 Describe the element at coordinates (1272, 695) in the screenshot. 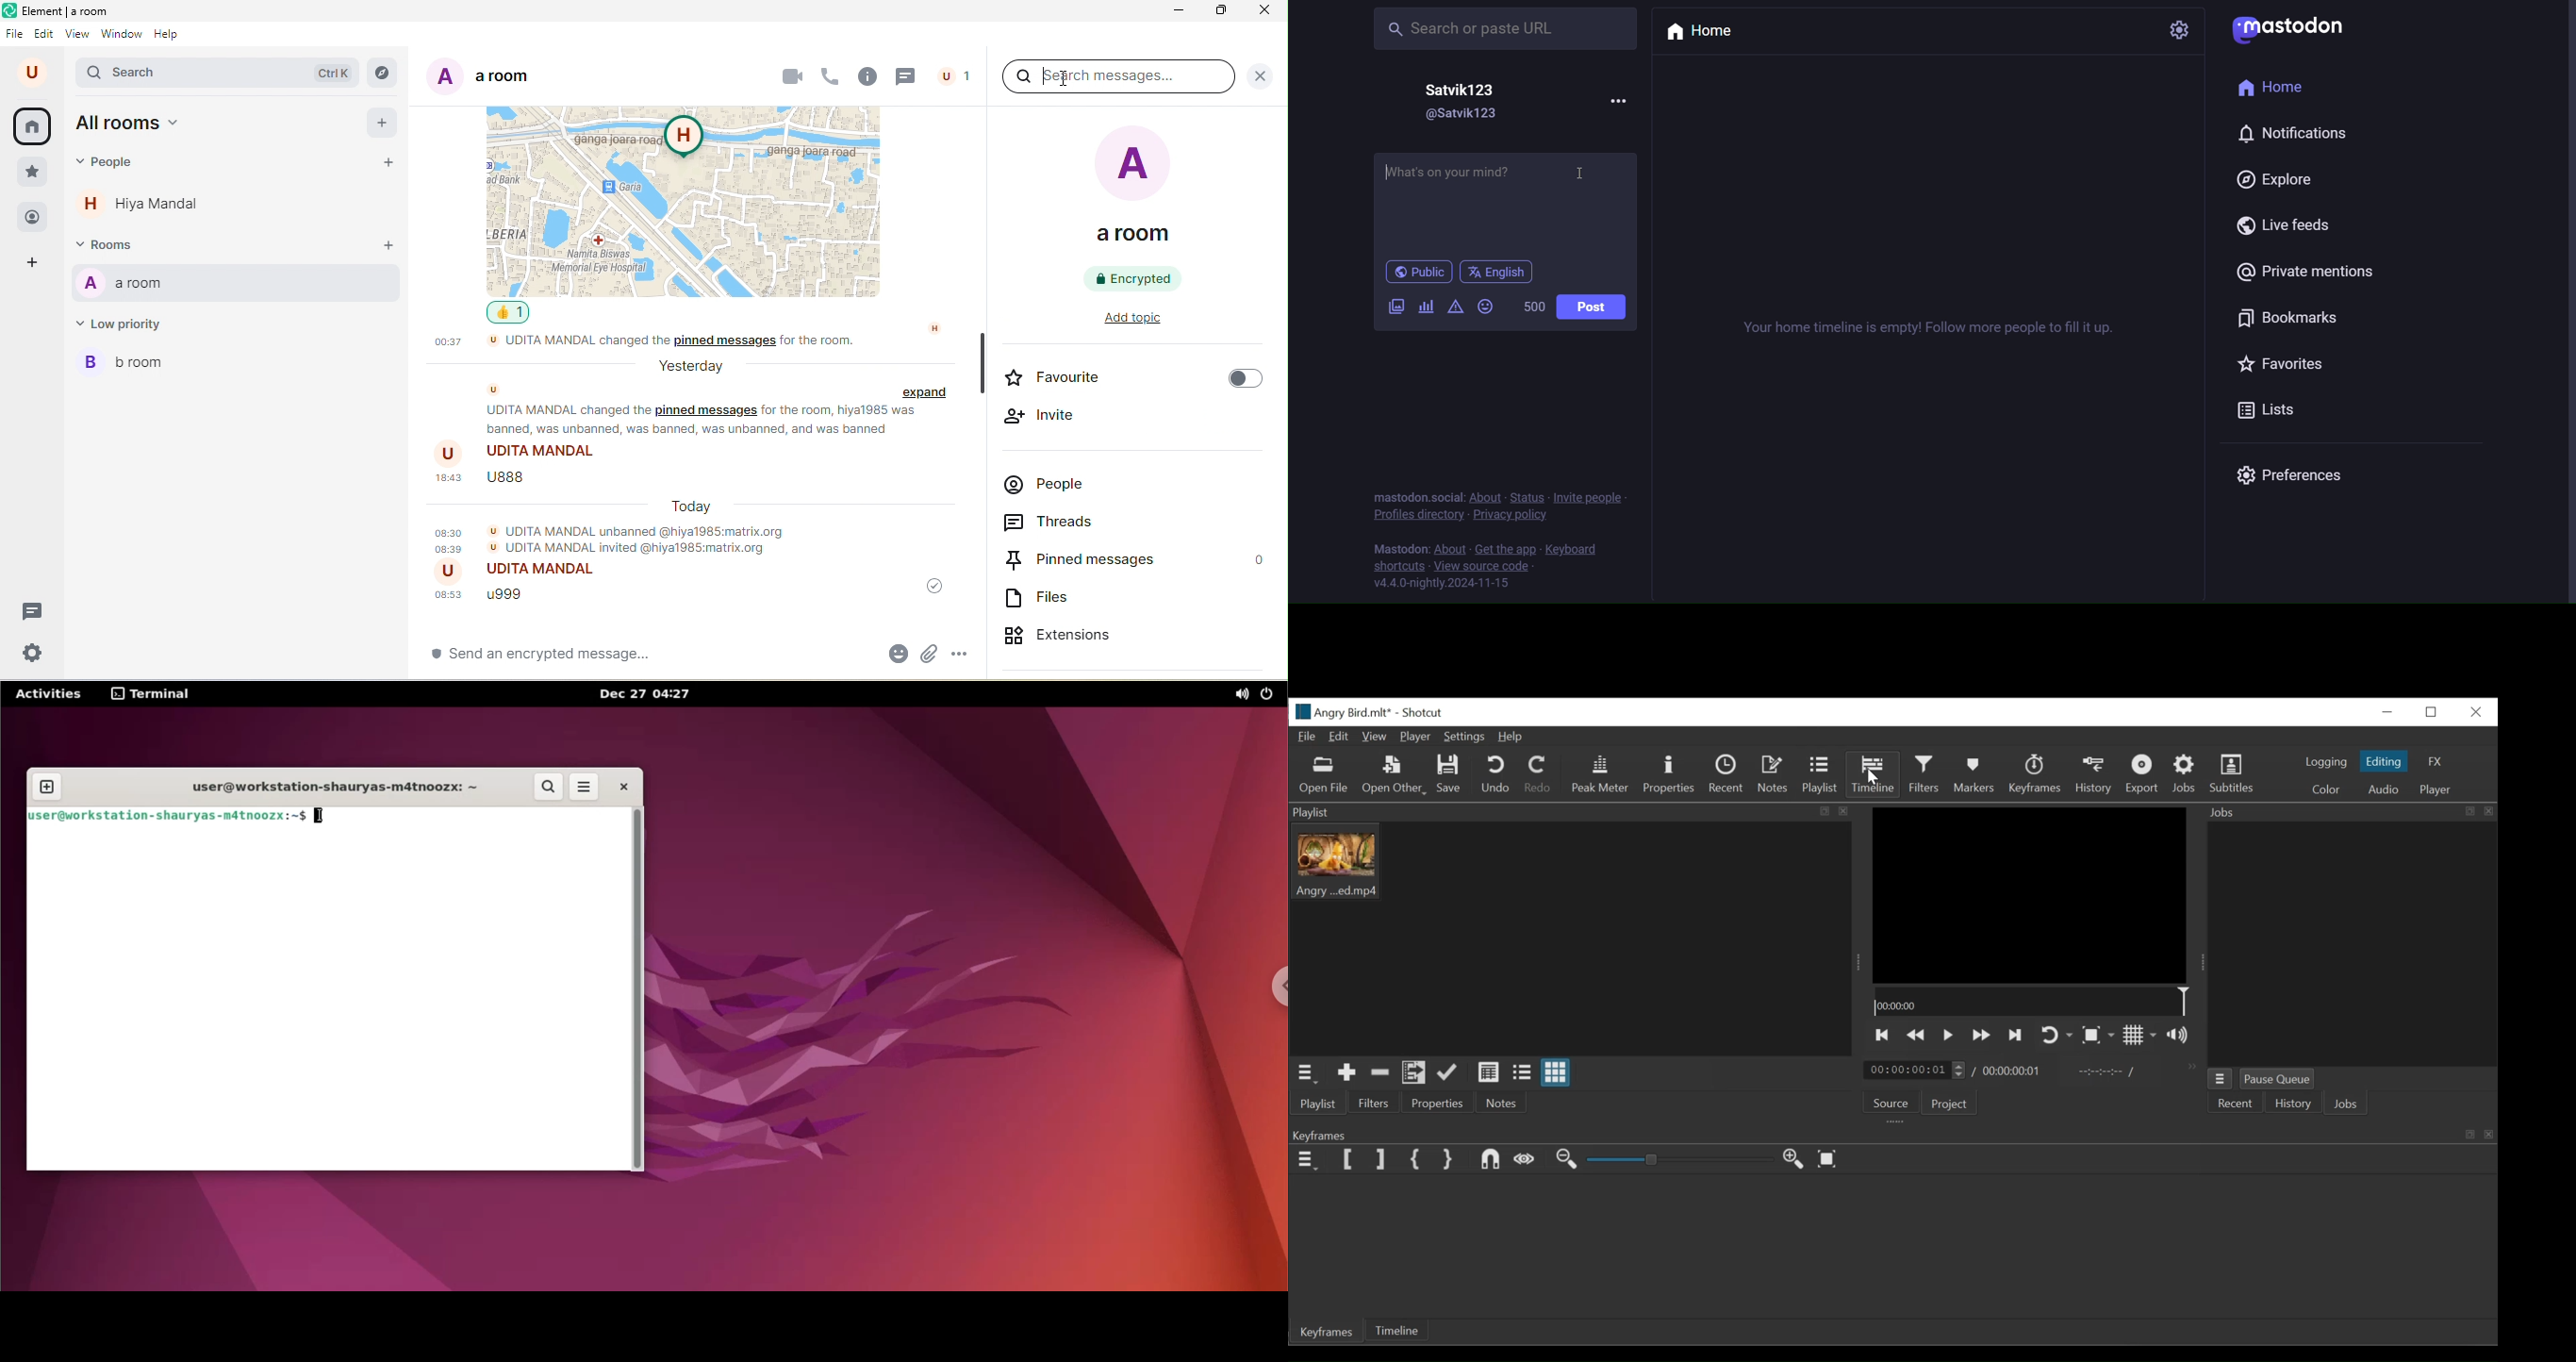

I see `power options` at that location.